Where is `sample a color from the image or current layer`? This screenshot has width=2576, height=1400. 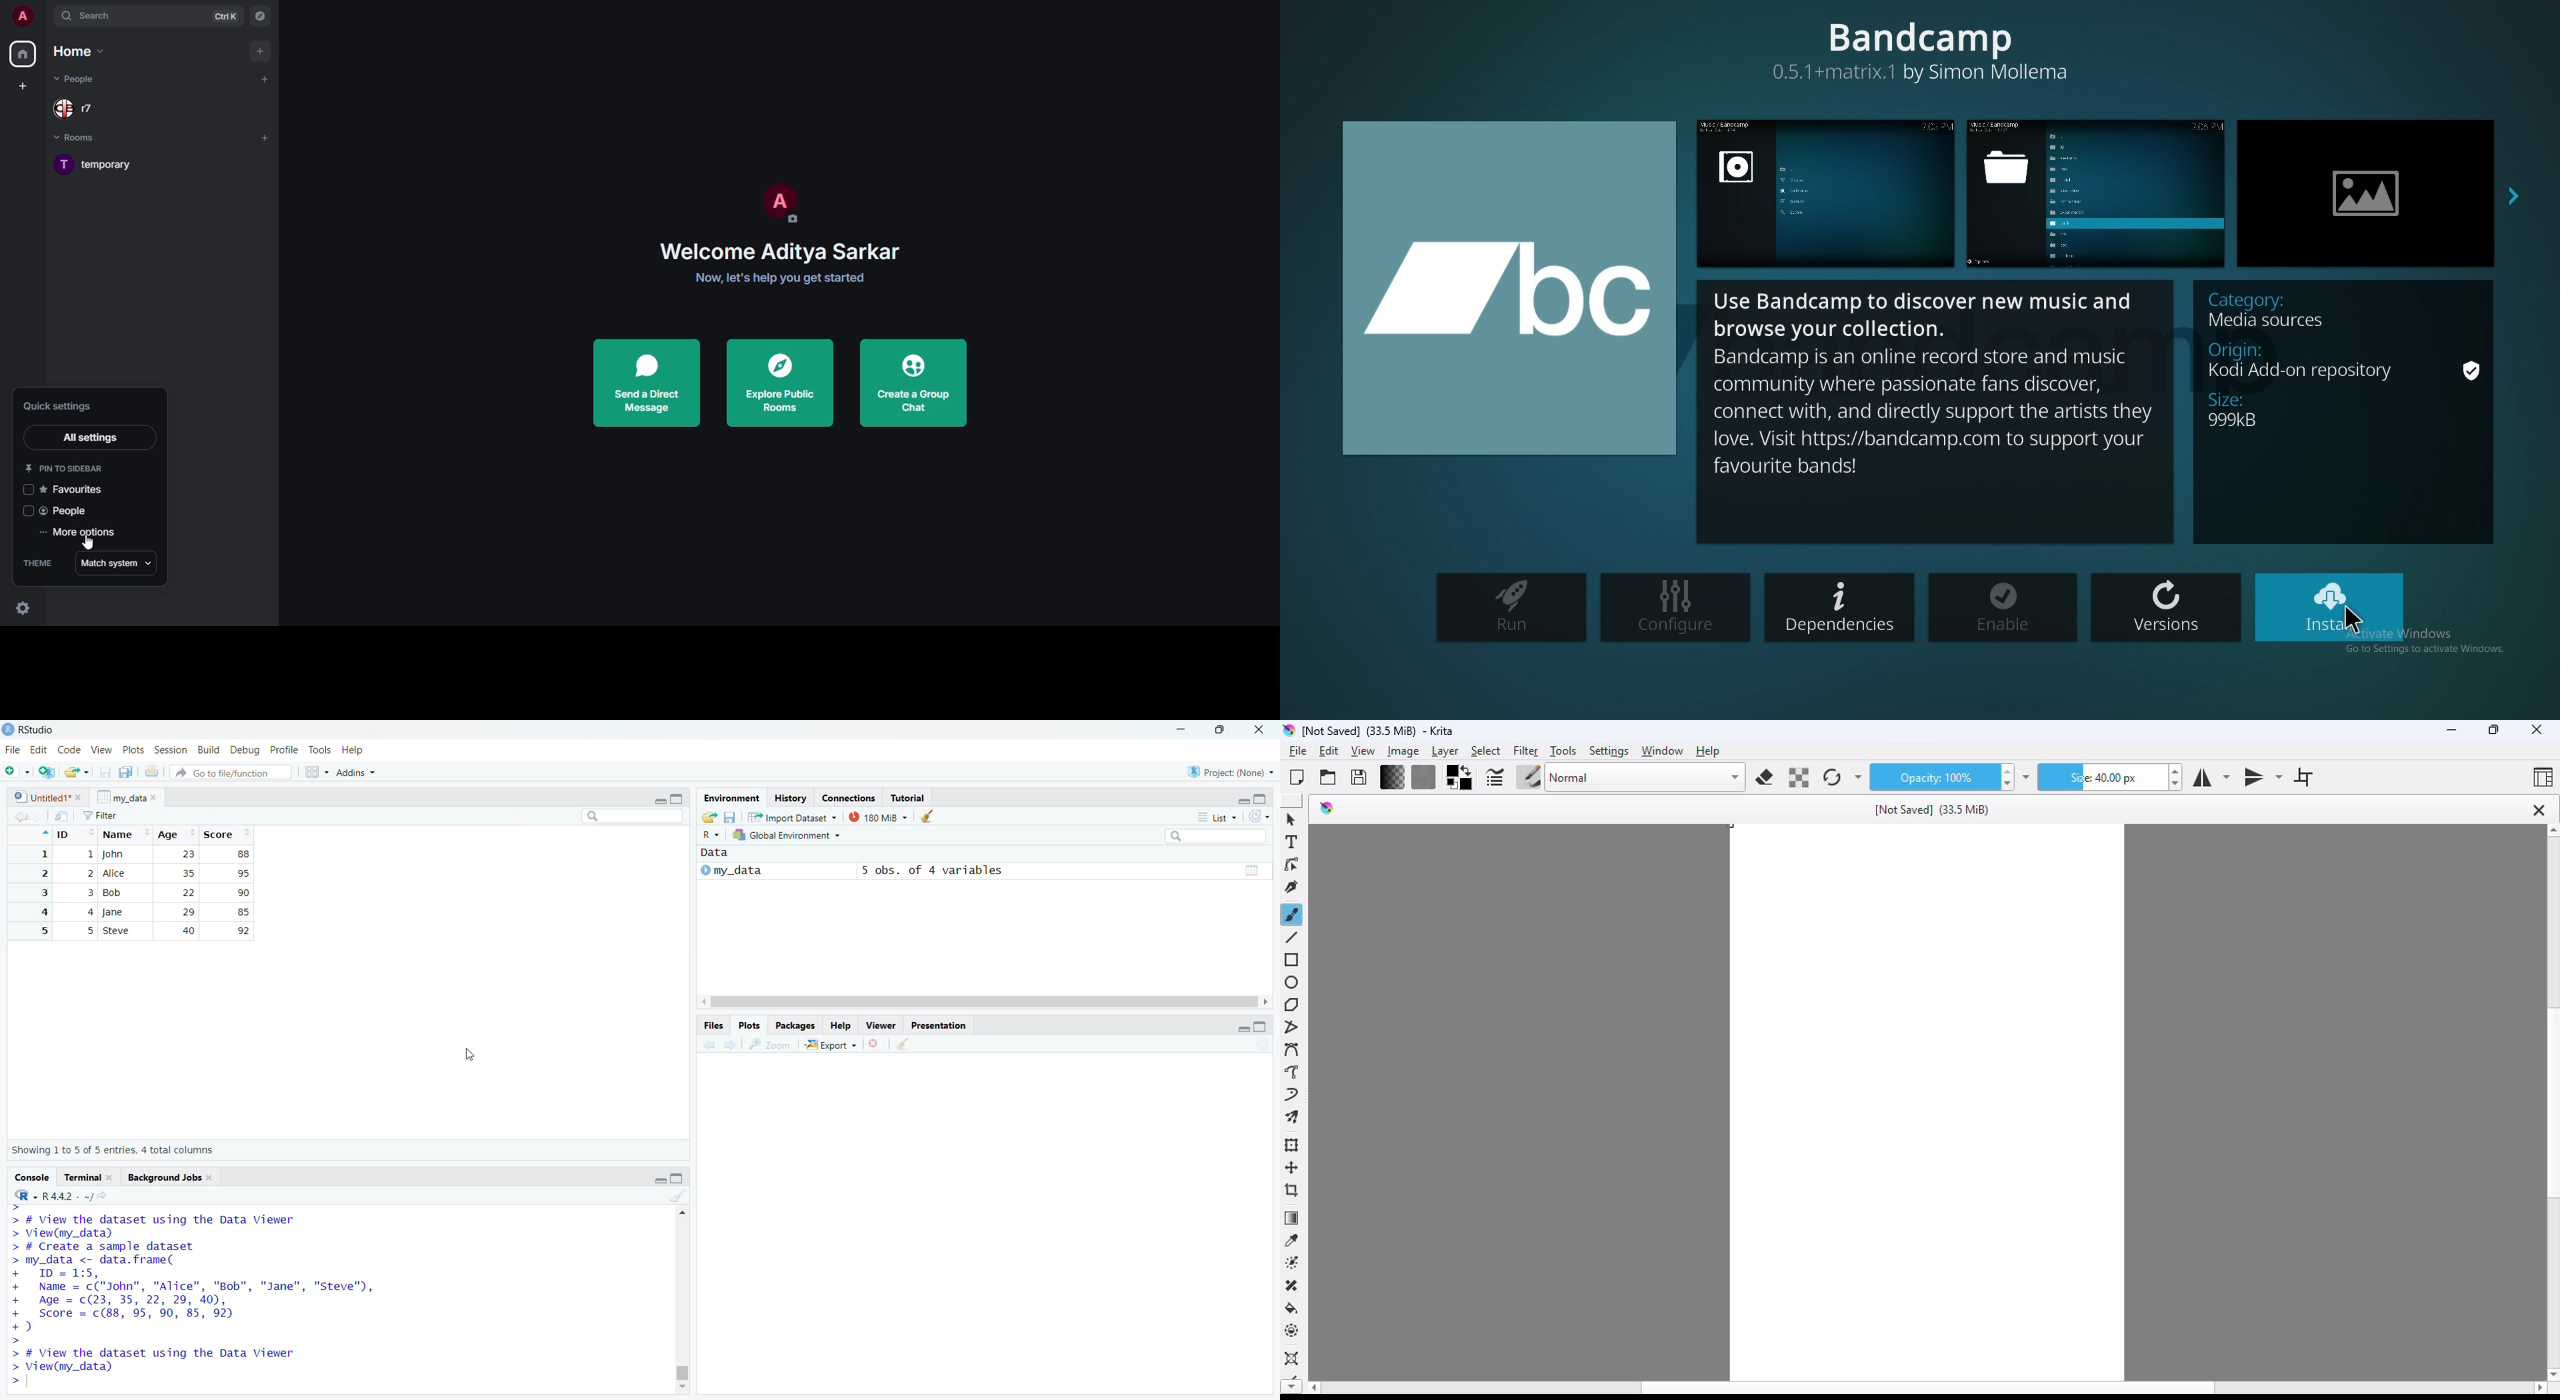
sample a color from the image or current layer is located at coordinates (1294, 1242).